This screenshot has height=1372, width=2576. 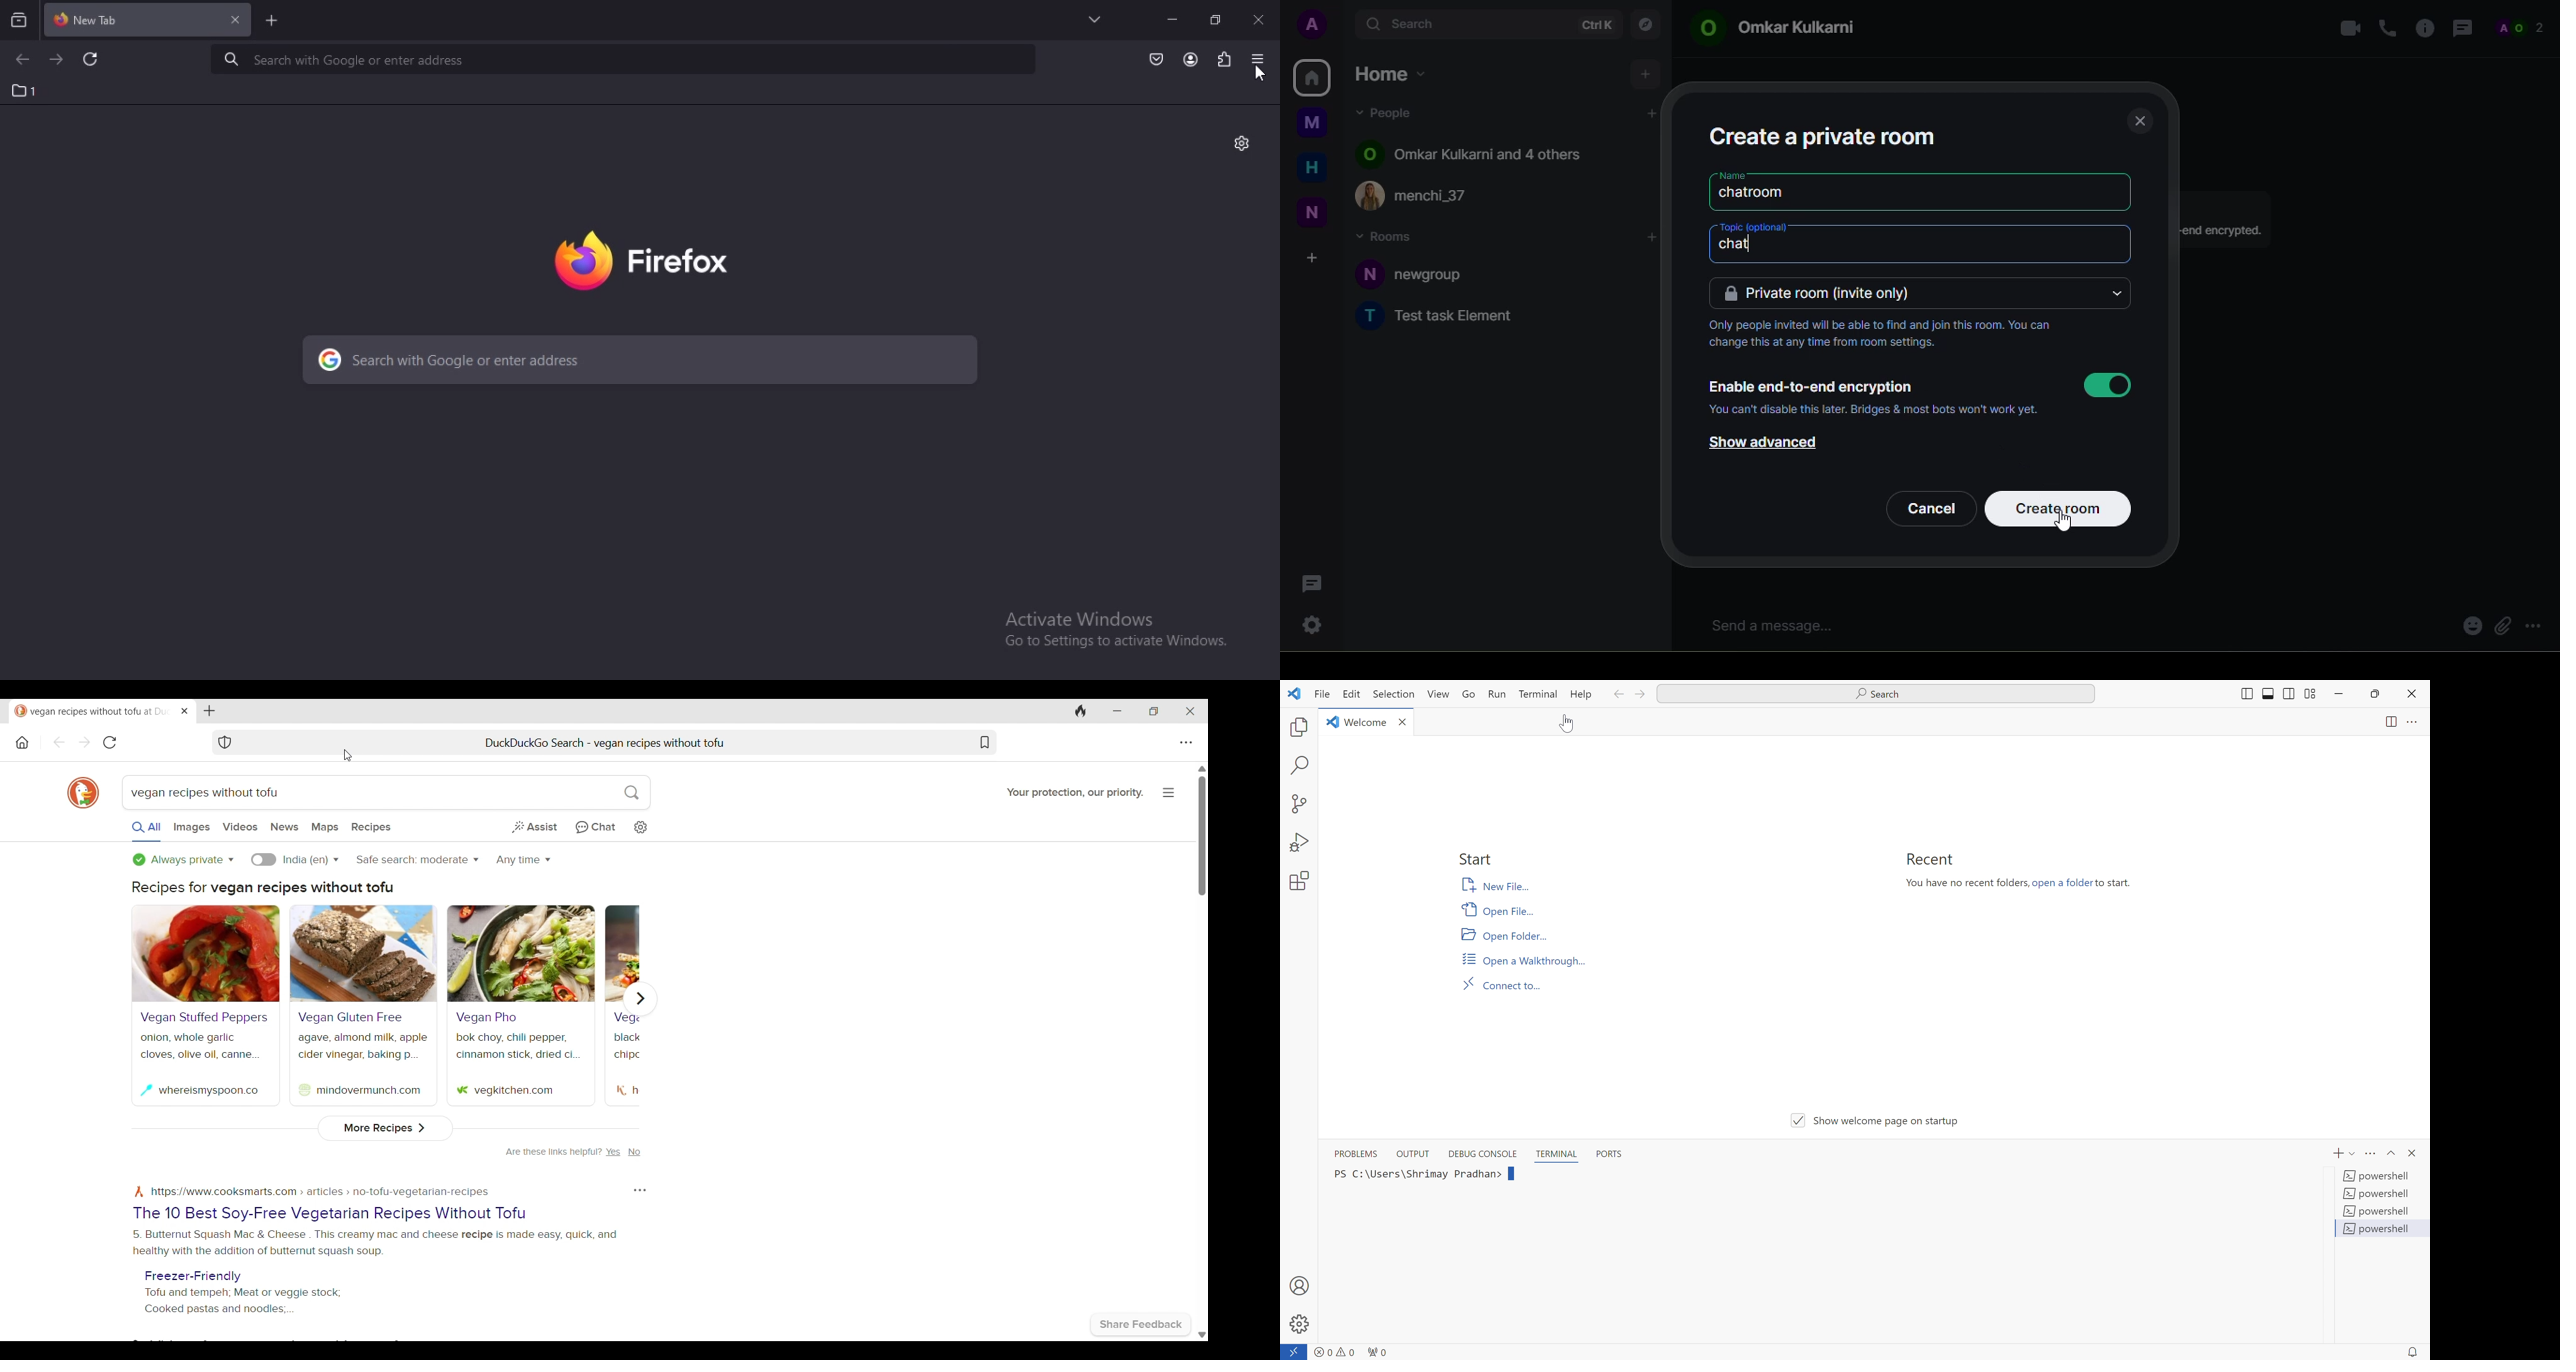 I want to click on powershell, so click(x=2377, y=1210).